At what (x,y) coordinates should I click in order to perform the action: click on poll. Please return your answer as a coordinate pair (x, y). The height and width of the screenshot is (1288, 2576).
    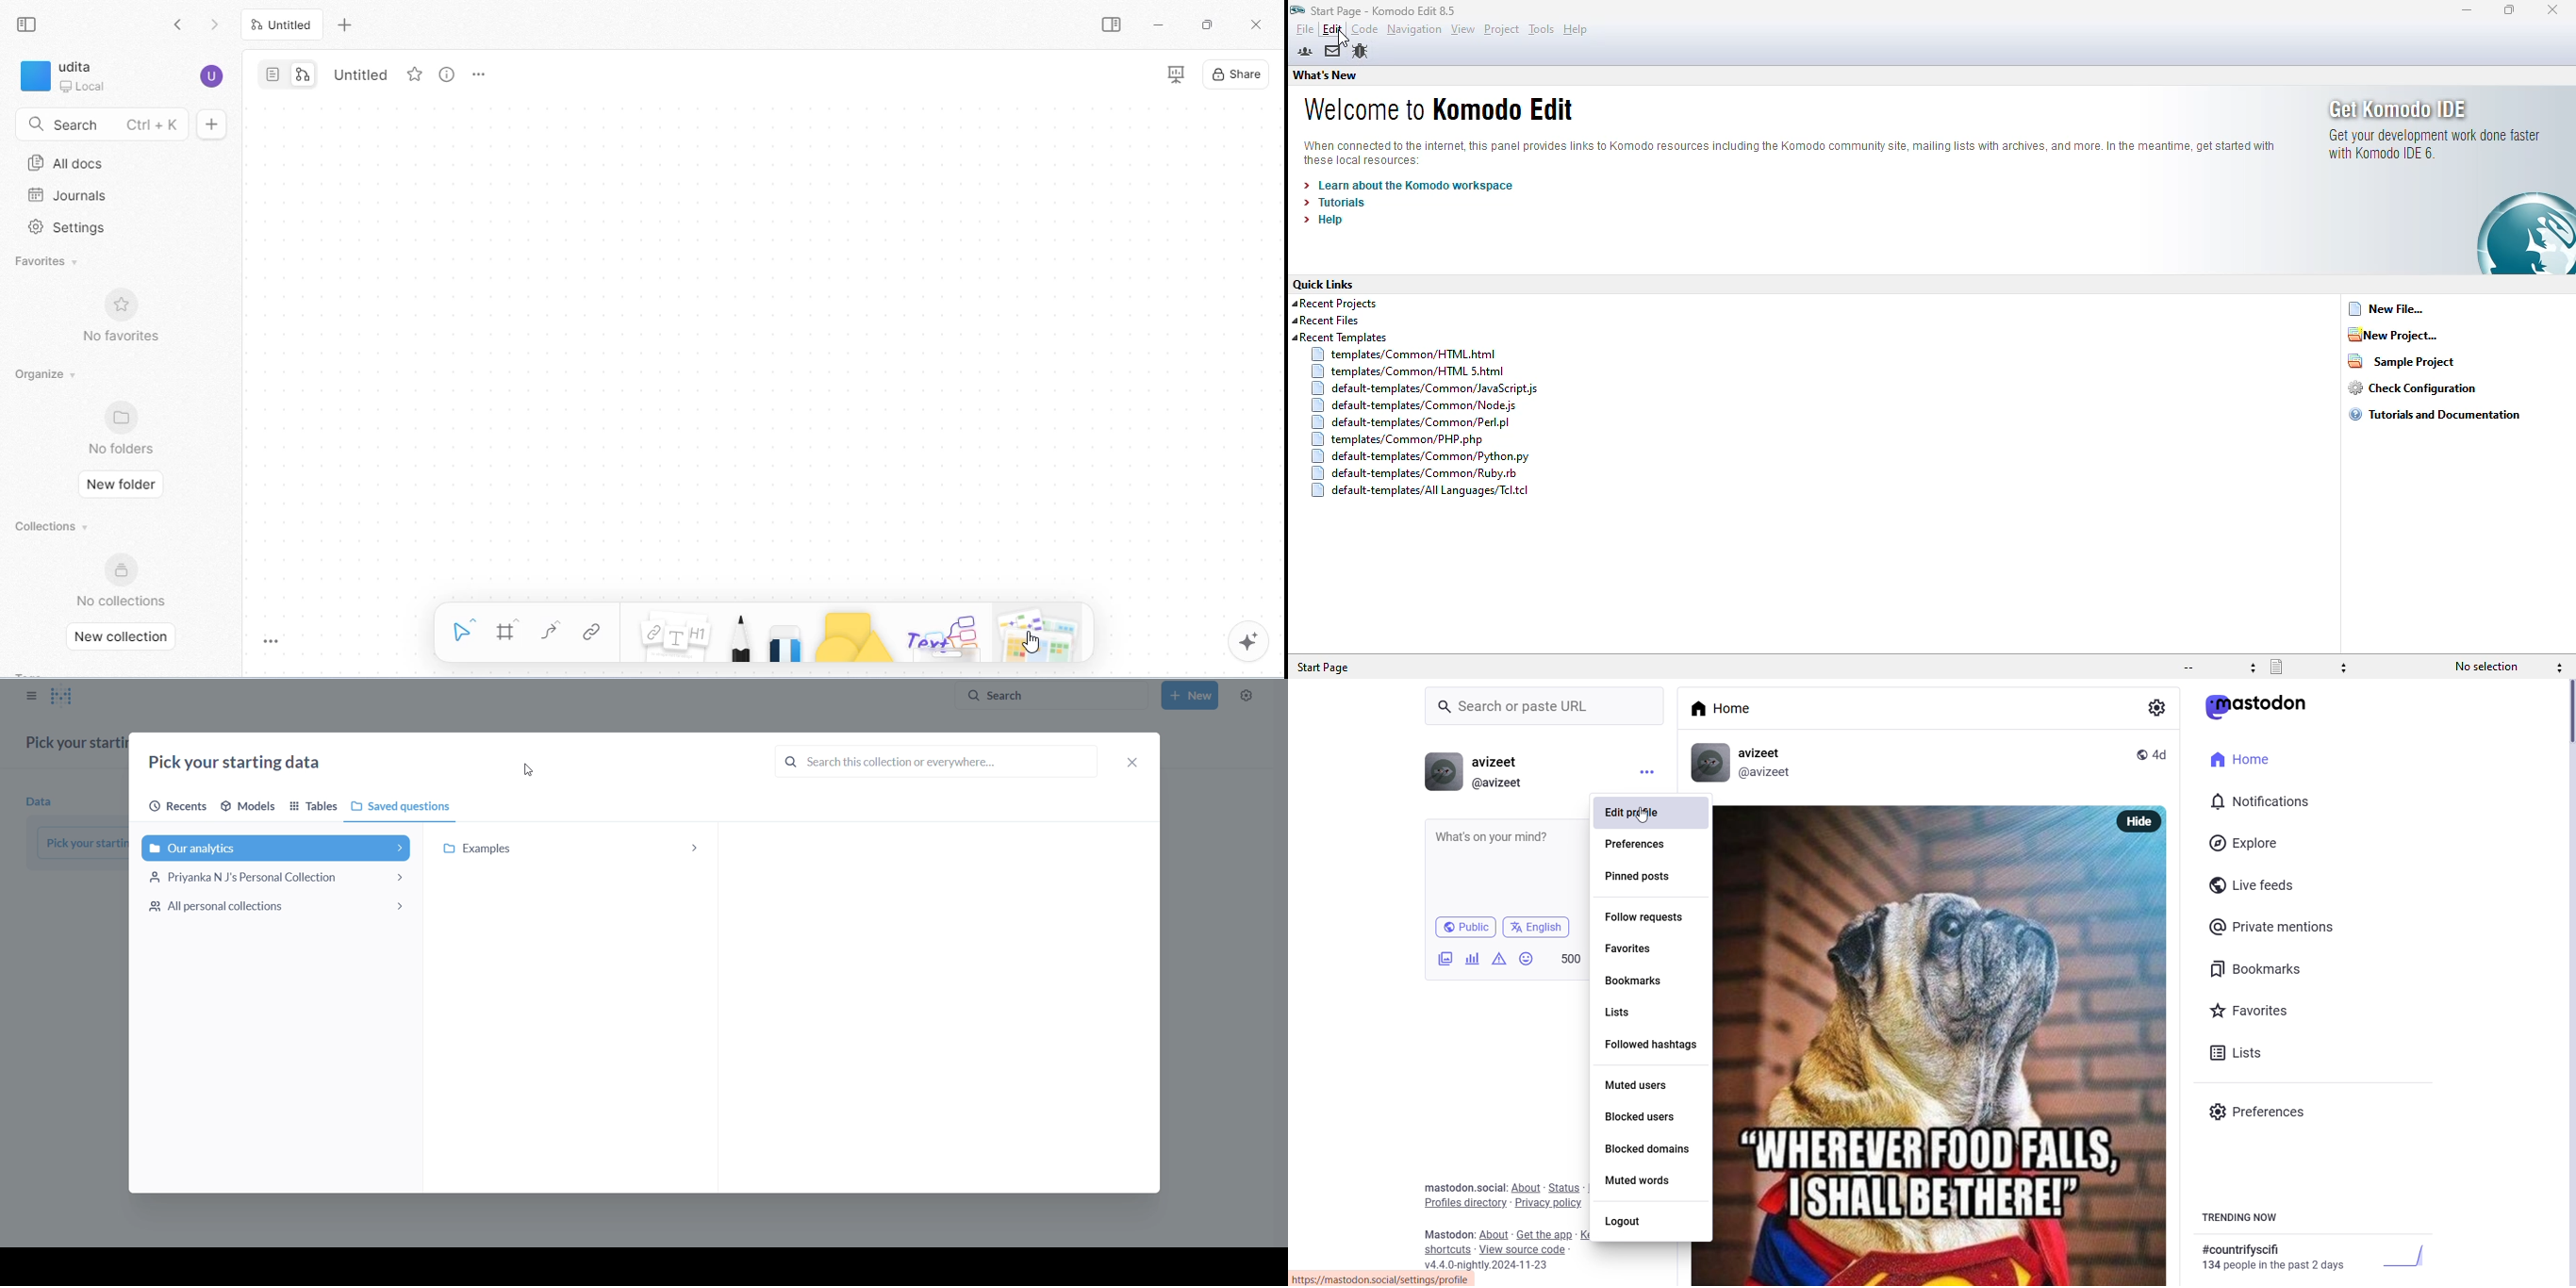
    Looking at the image, I should click on (1472, 958).